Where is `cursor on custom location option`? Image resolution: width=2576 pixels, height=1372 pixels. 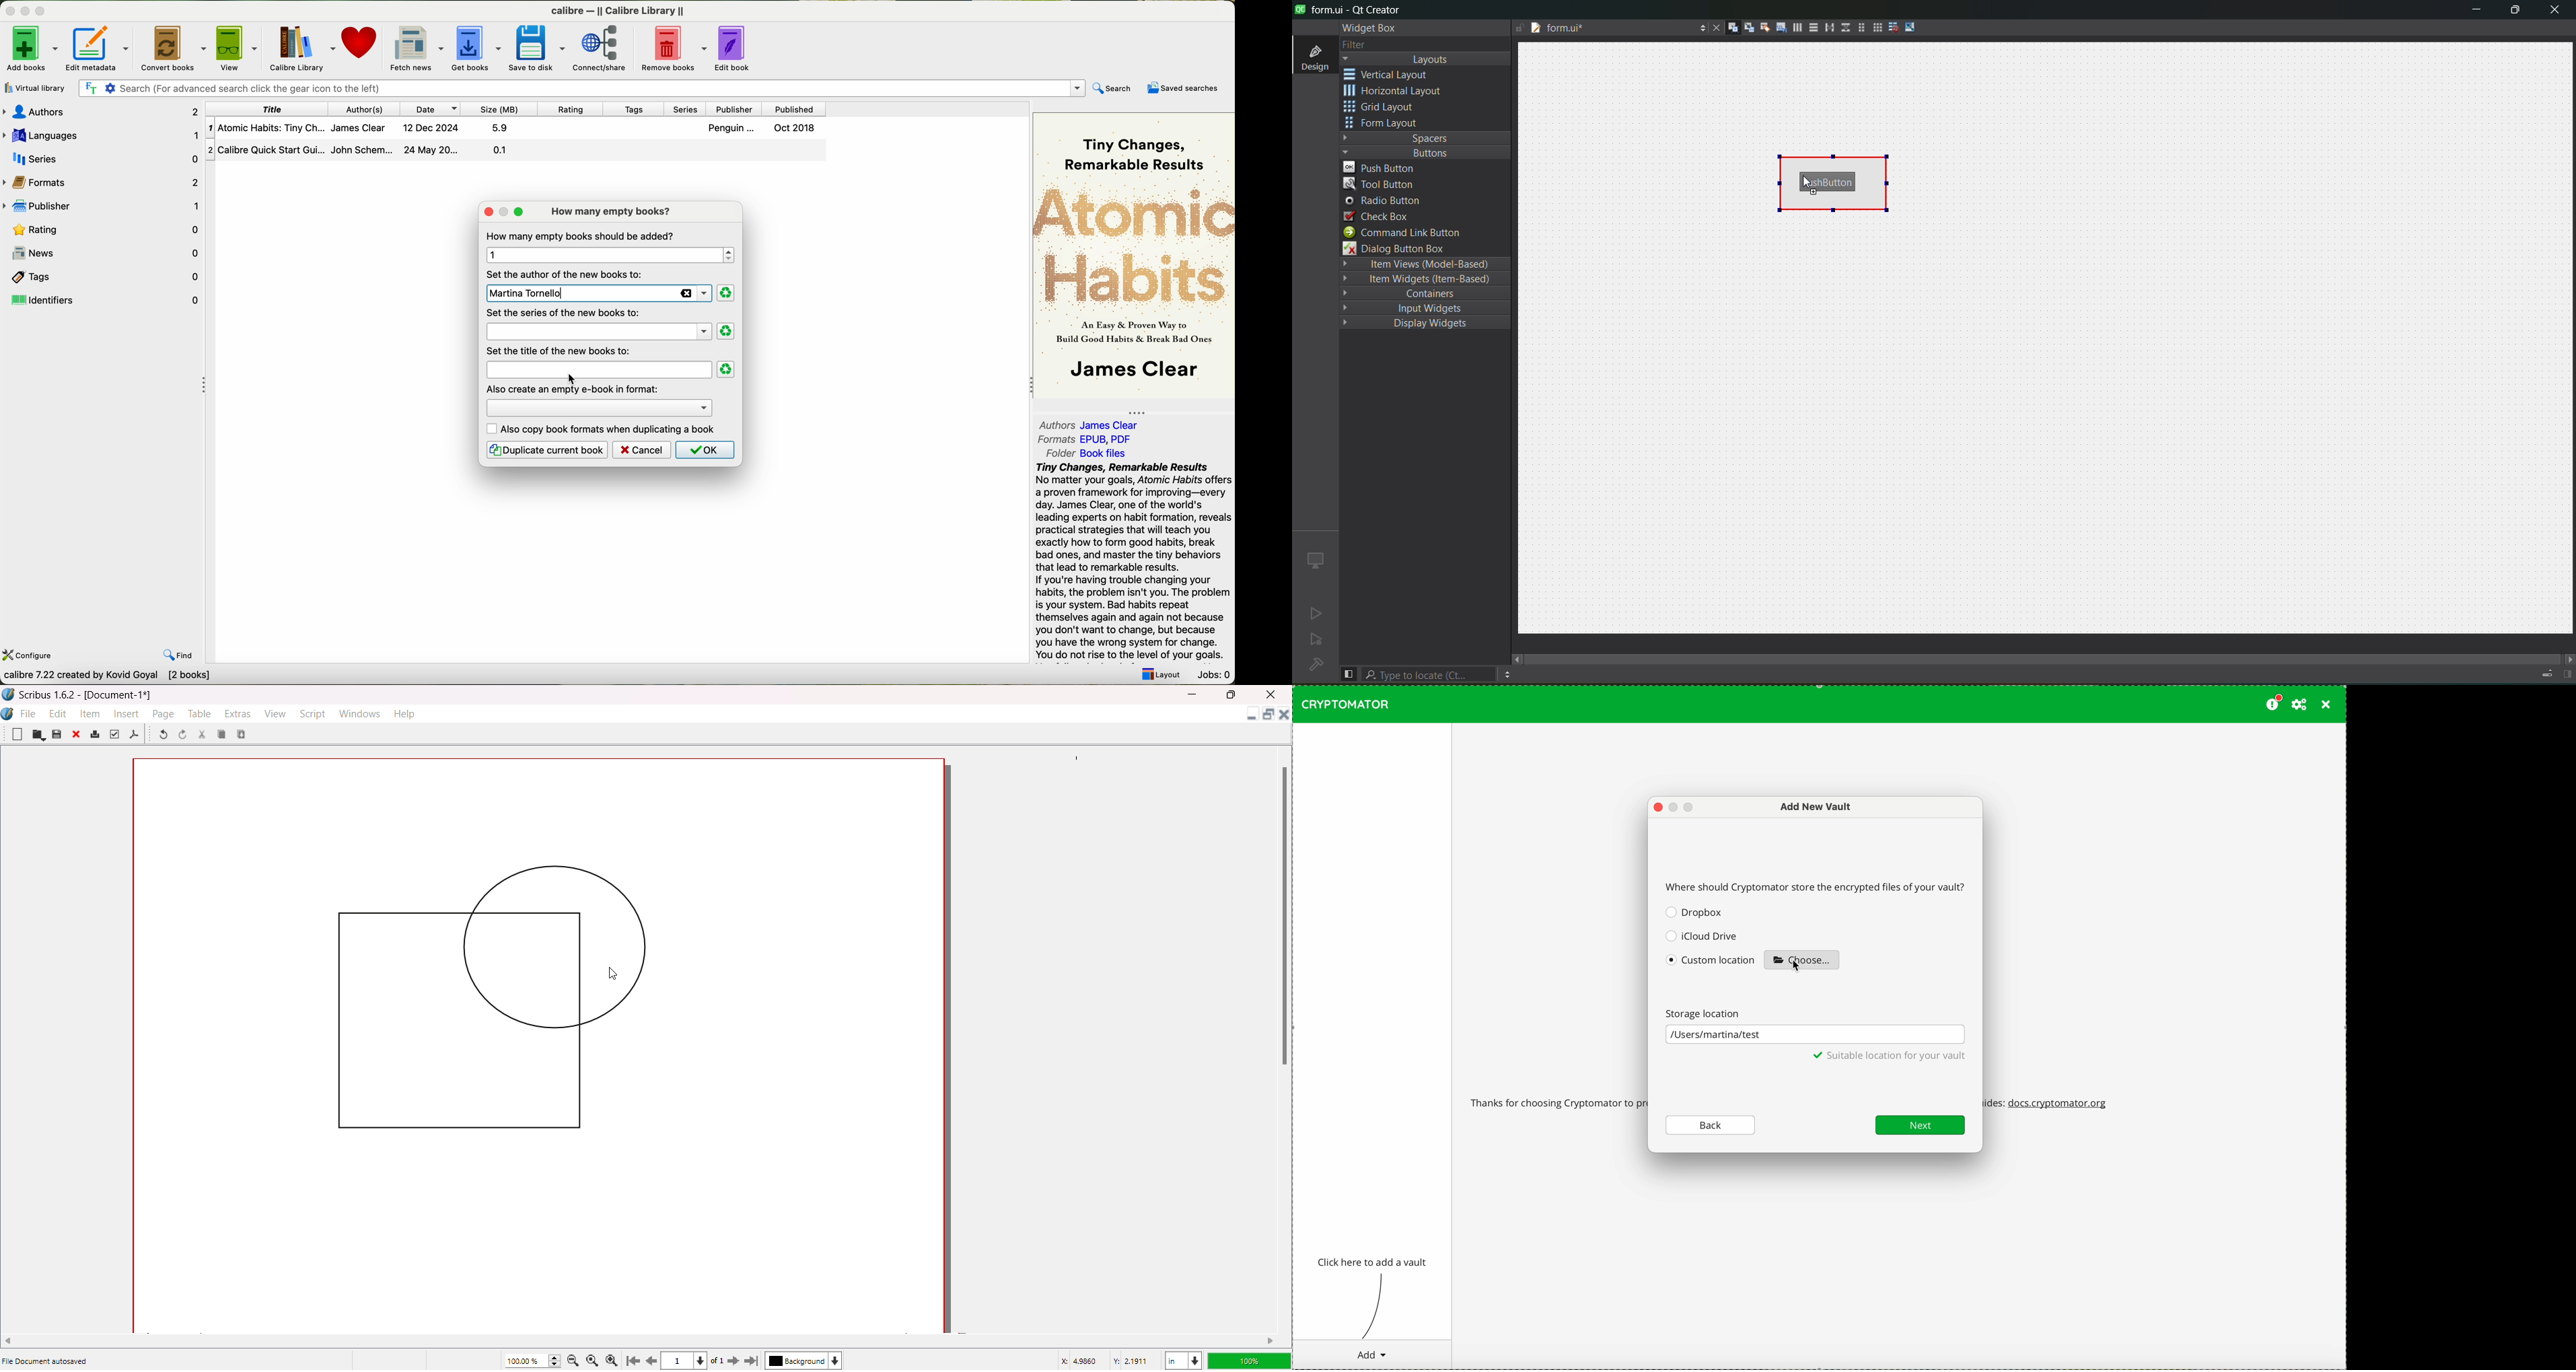
cursor on custom location option is located at coordinates (1712, 963).